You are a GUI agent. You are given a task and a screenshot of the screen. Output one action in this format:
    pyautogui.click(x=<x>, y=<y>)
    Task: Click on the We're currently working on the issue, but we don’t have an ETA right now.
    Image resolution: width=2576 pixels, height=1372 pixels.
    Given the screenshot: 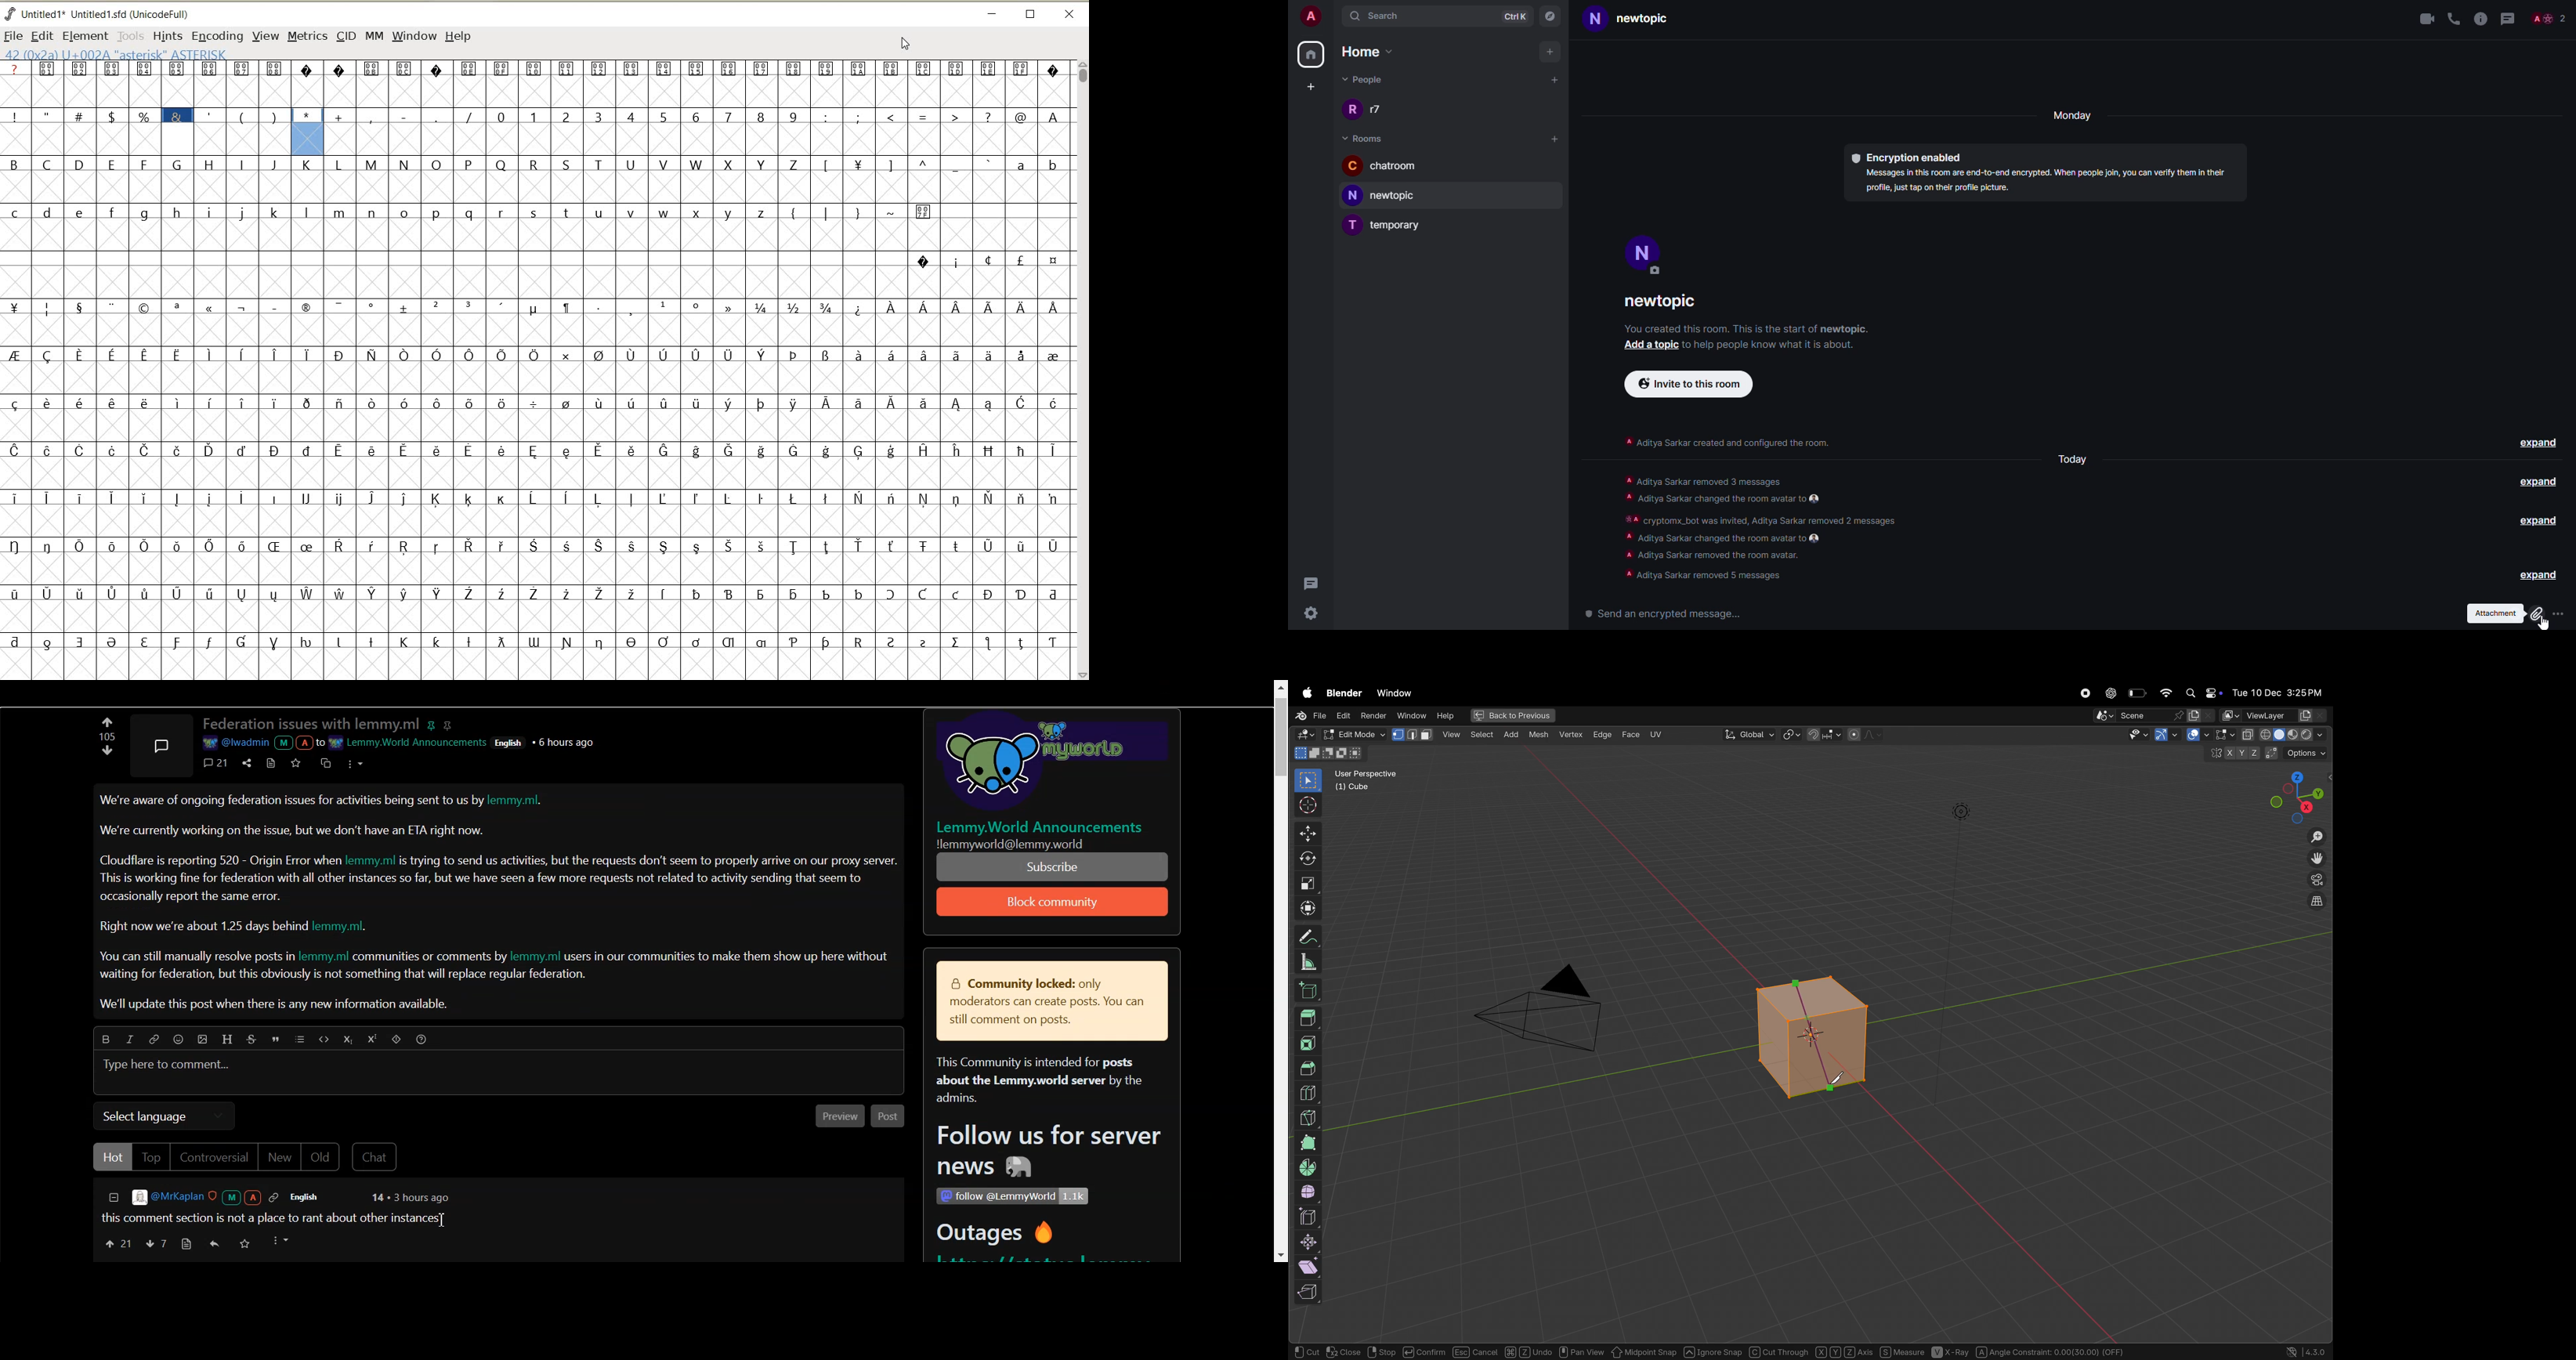 What is the action you would take?
    pyautogui.click(x=293, y=830)
    